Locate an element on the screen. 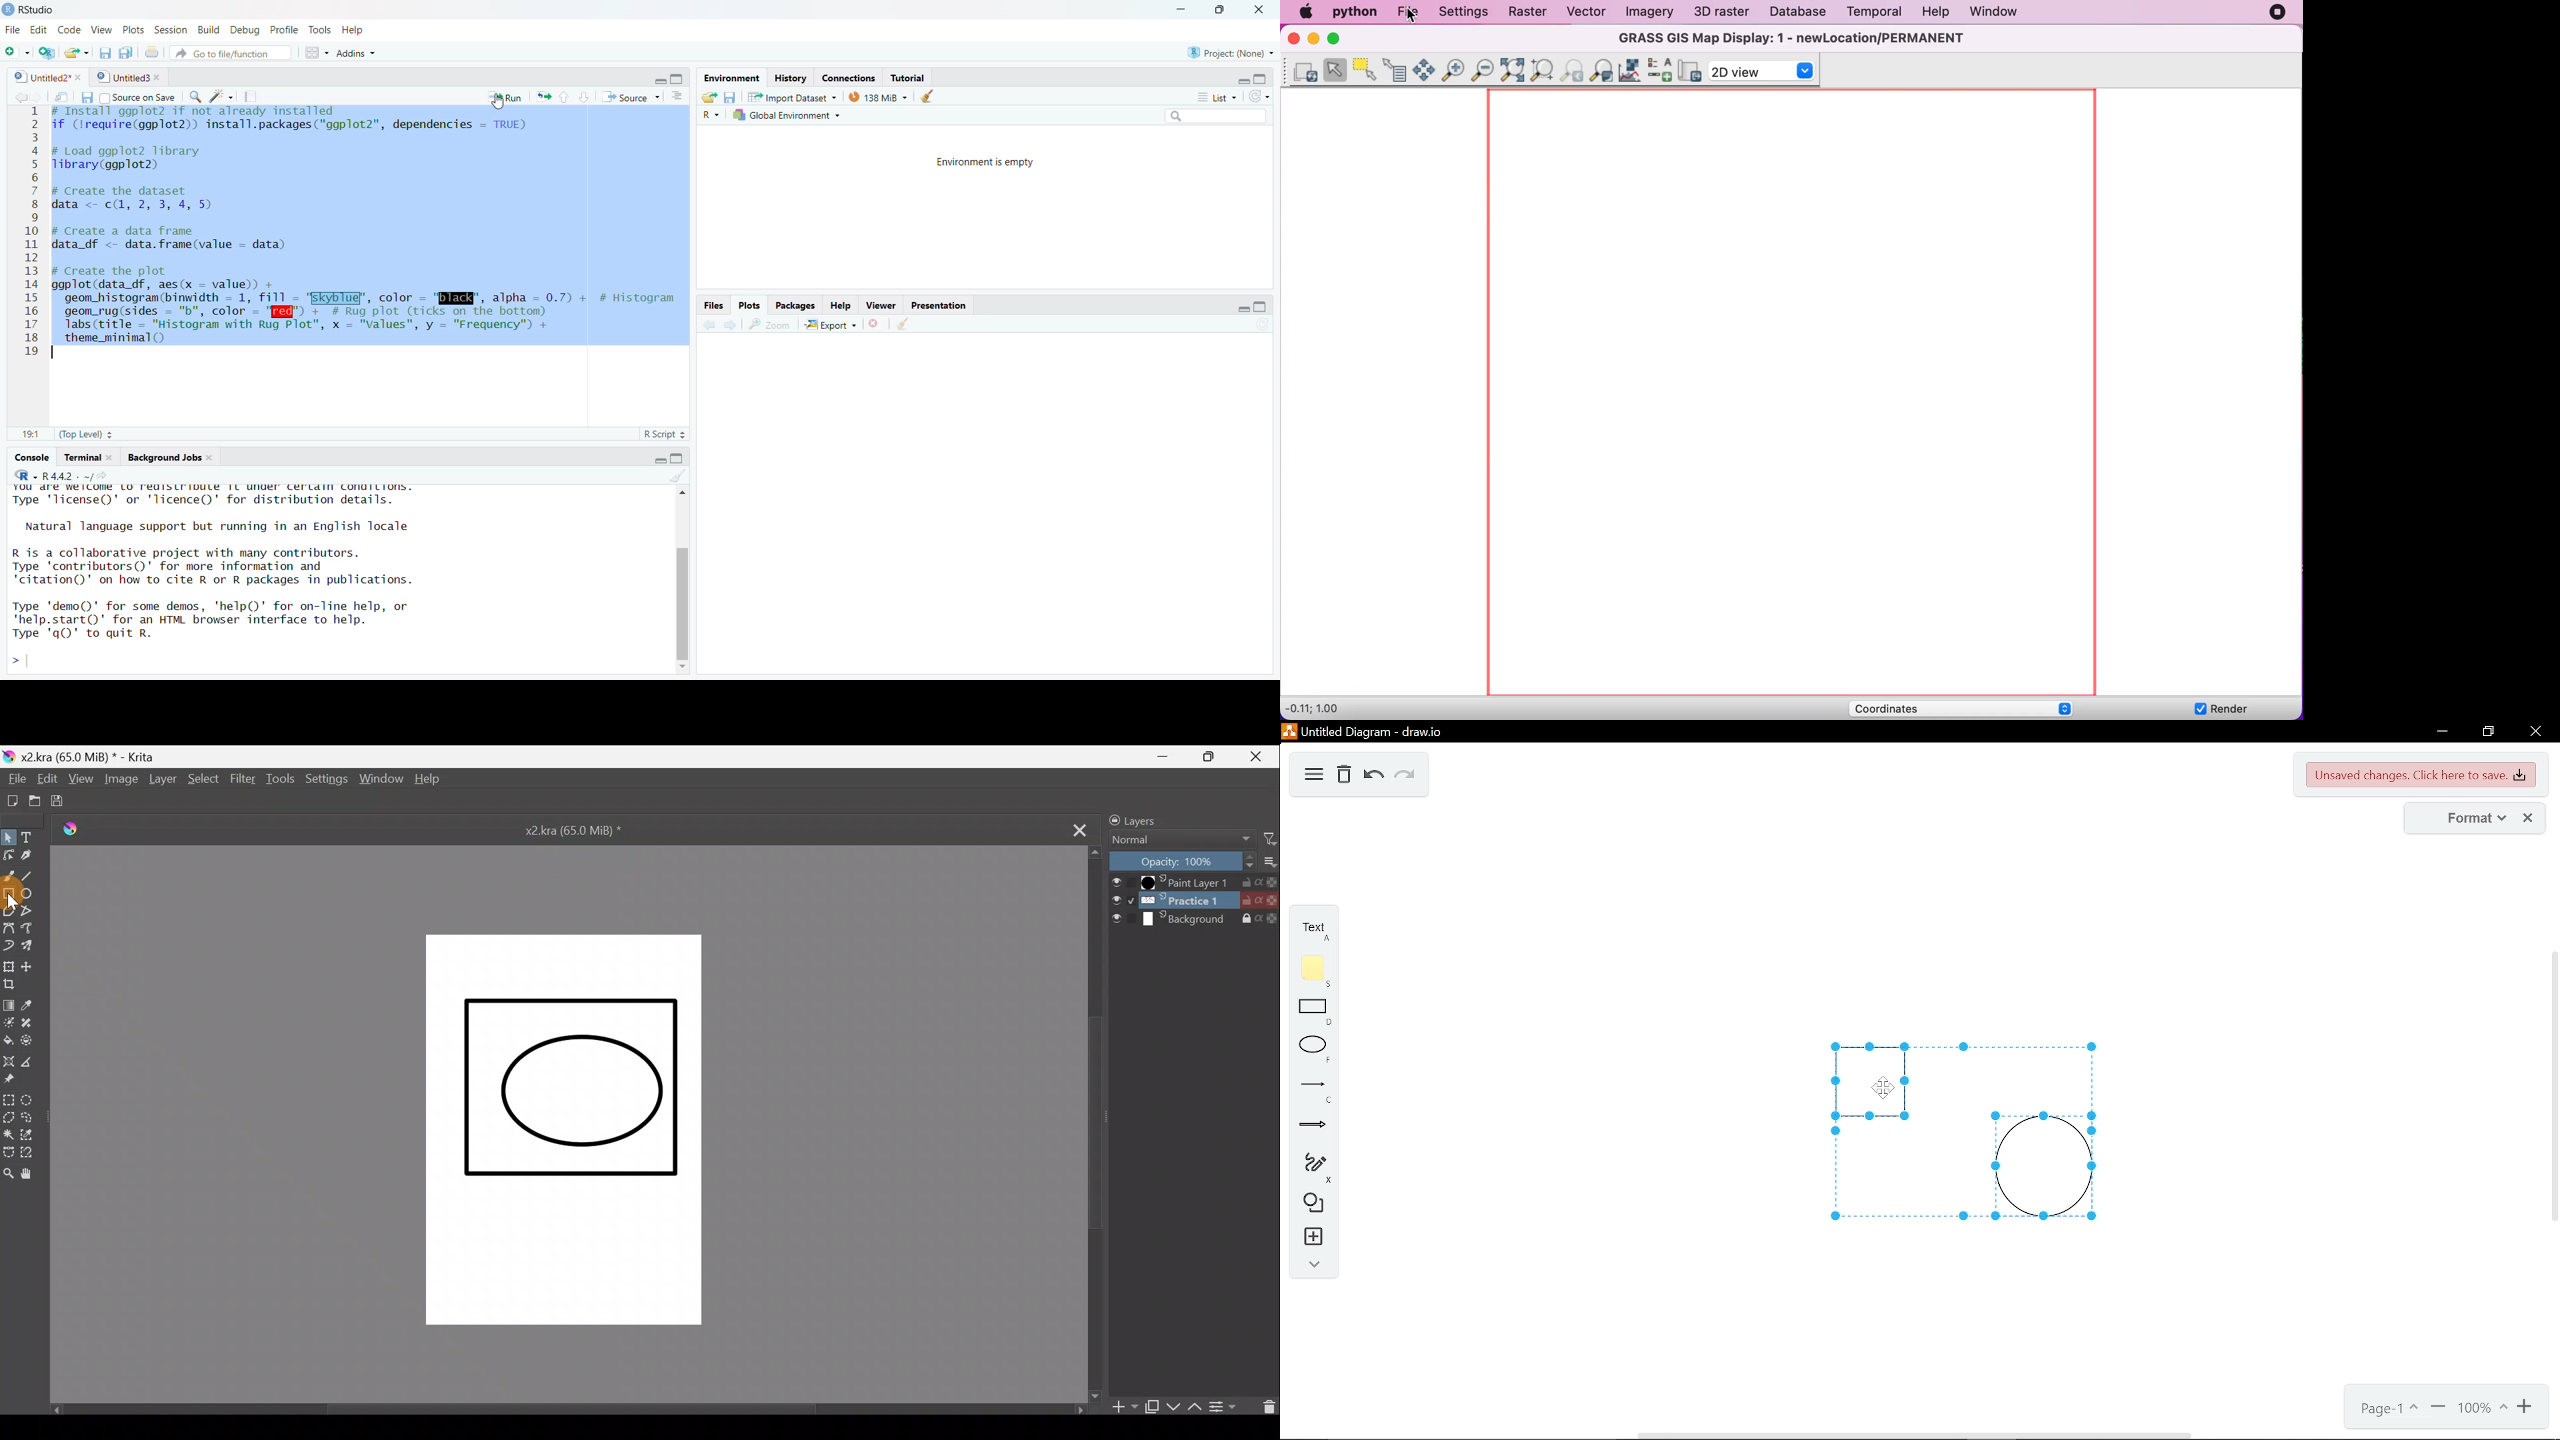  Viewer is located at coordinates (879, 304).